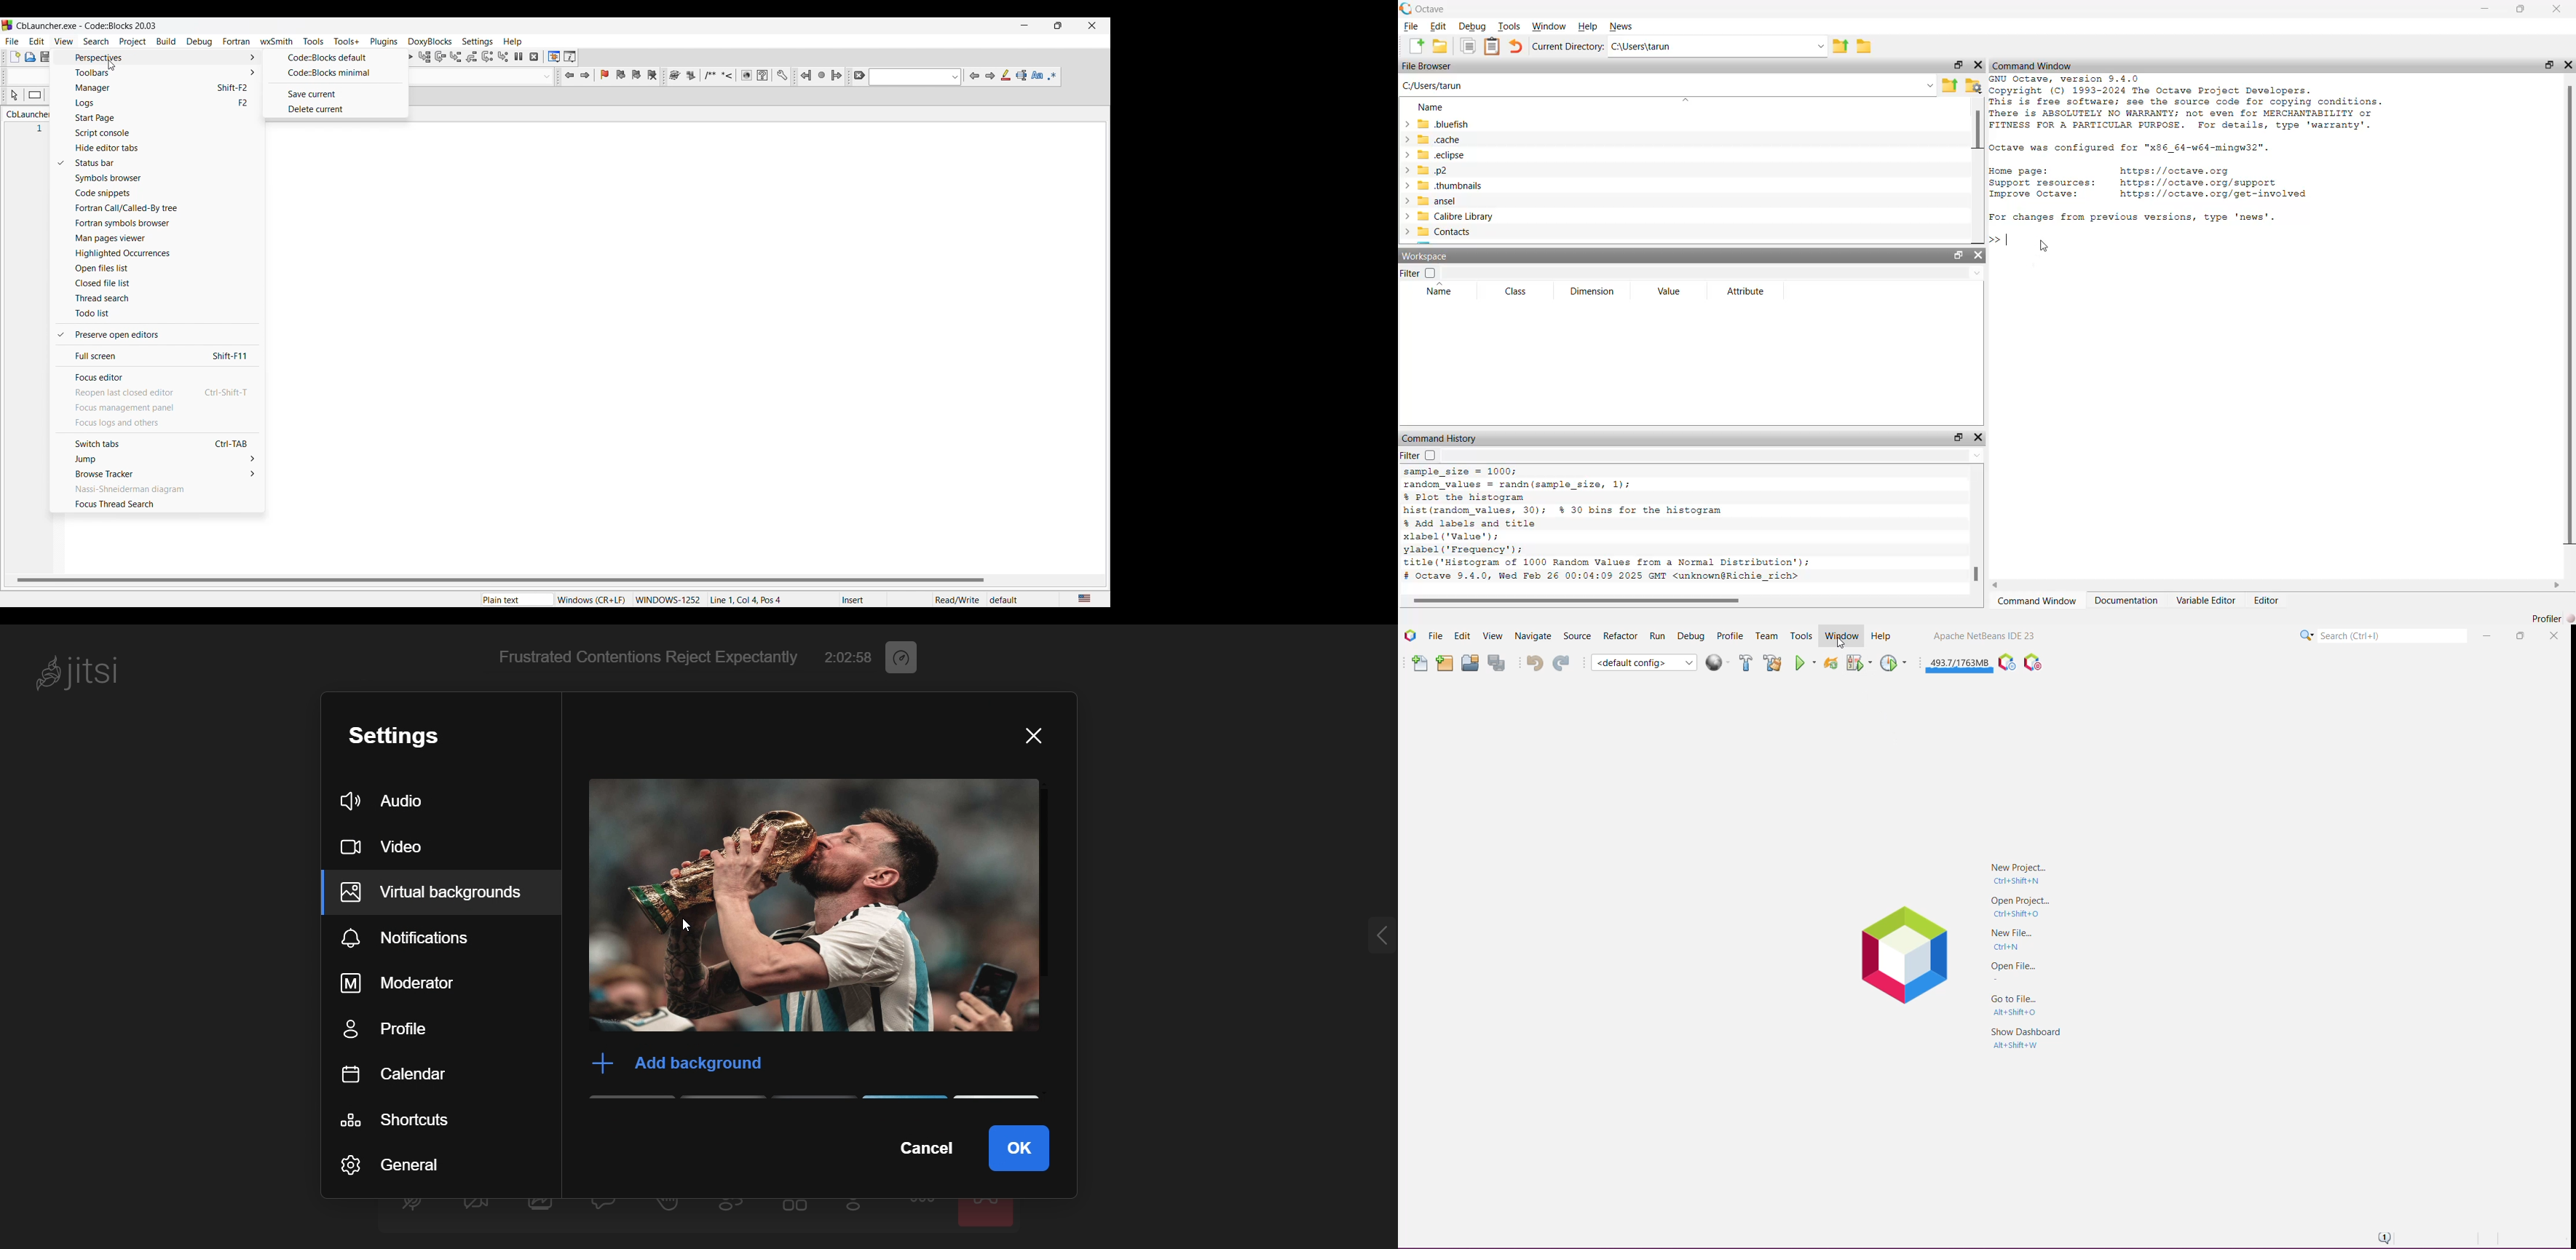  What do you see at coordinates (1577, 601) in the screenshot?
I see `scroll bar` at bounding box center [1577, 601].